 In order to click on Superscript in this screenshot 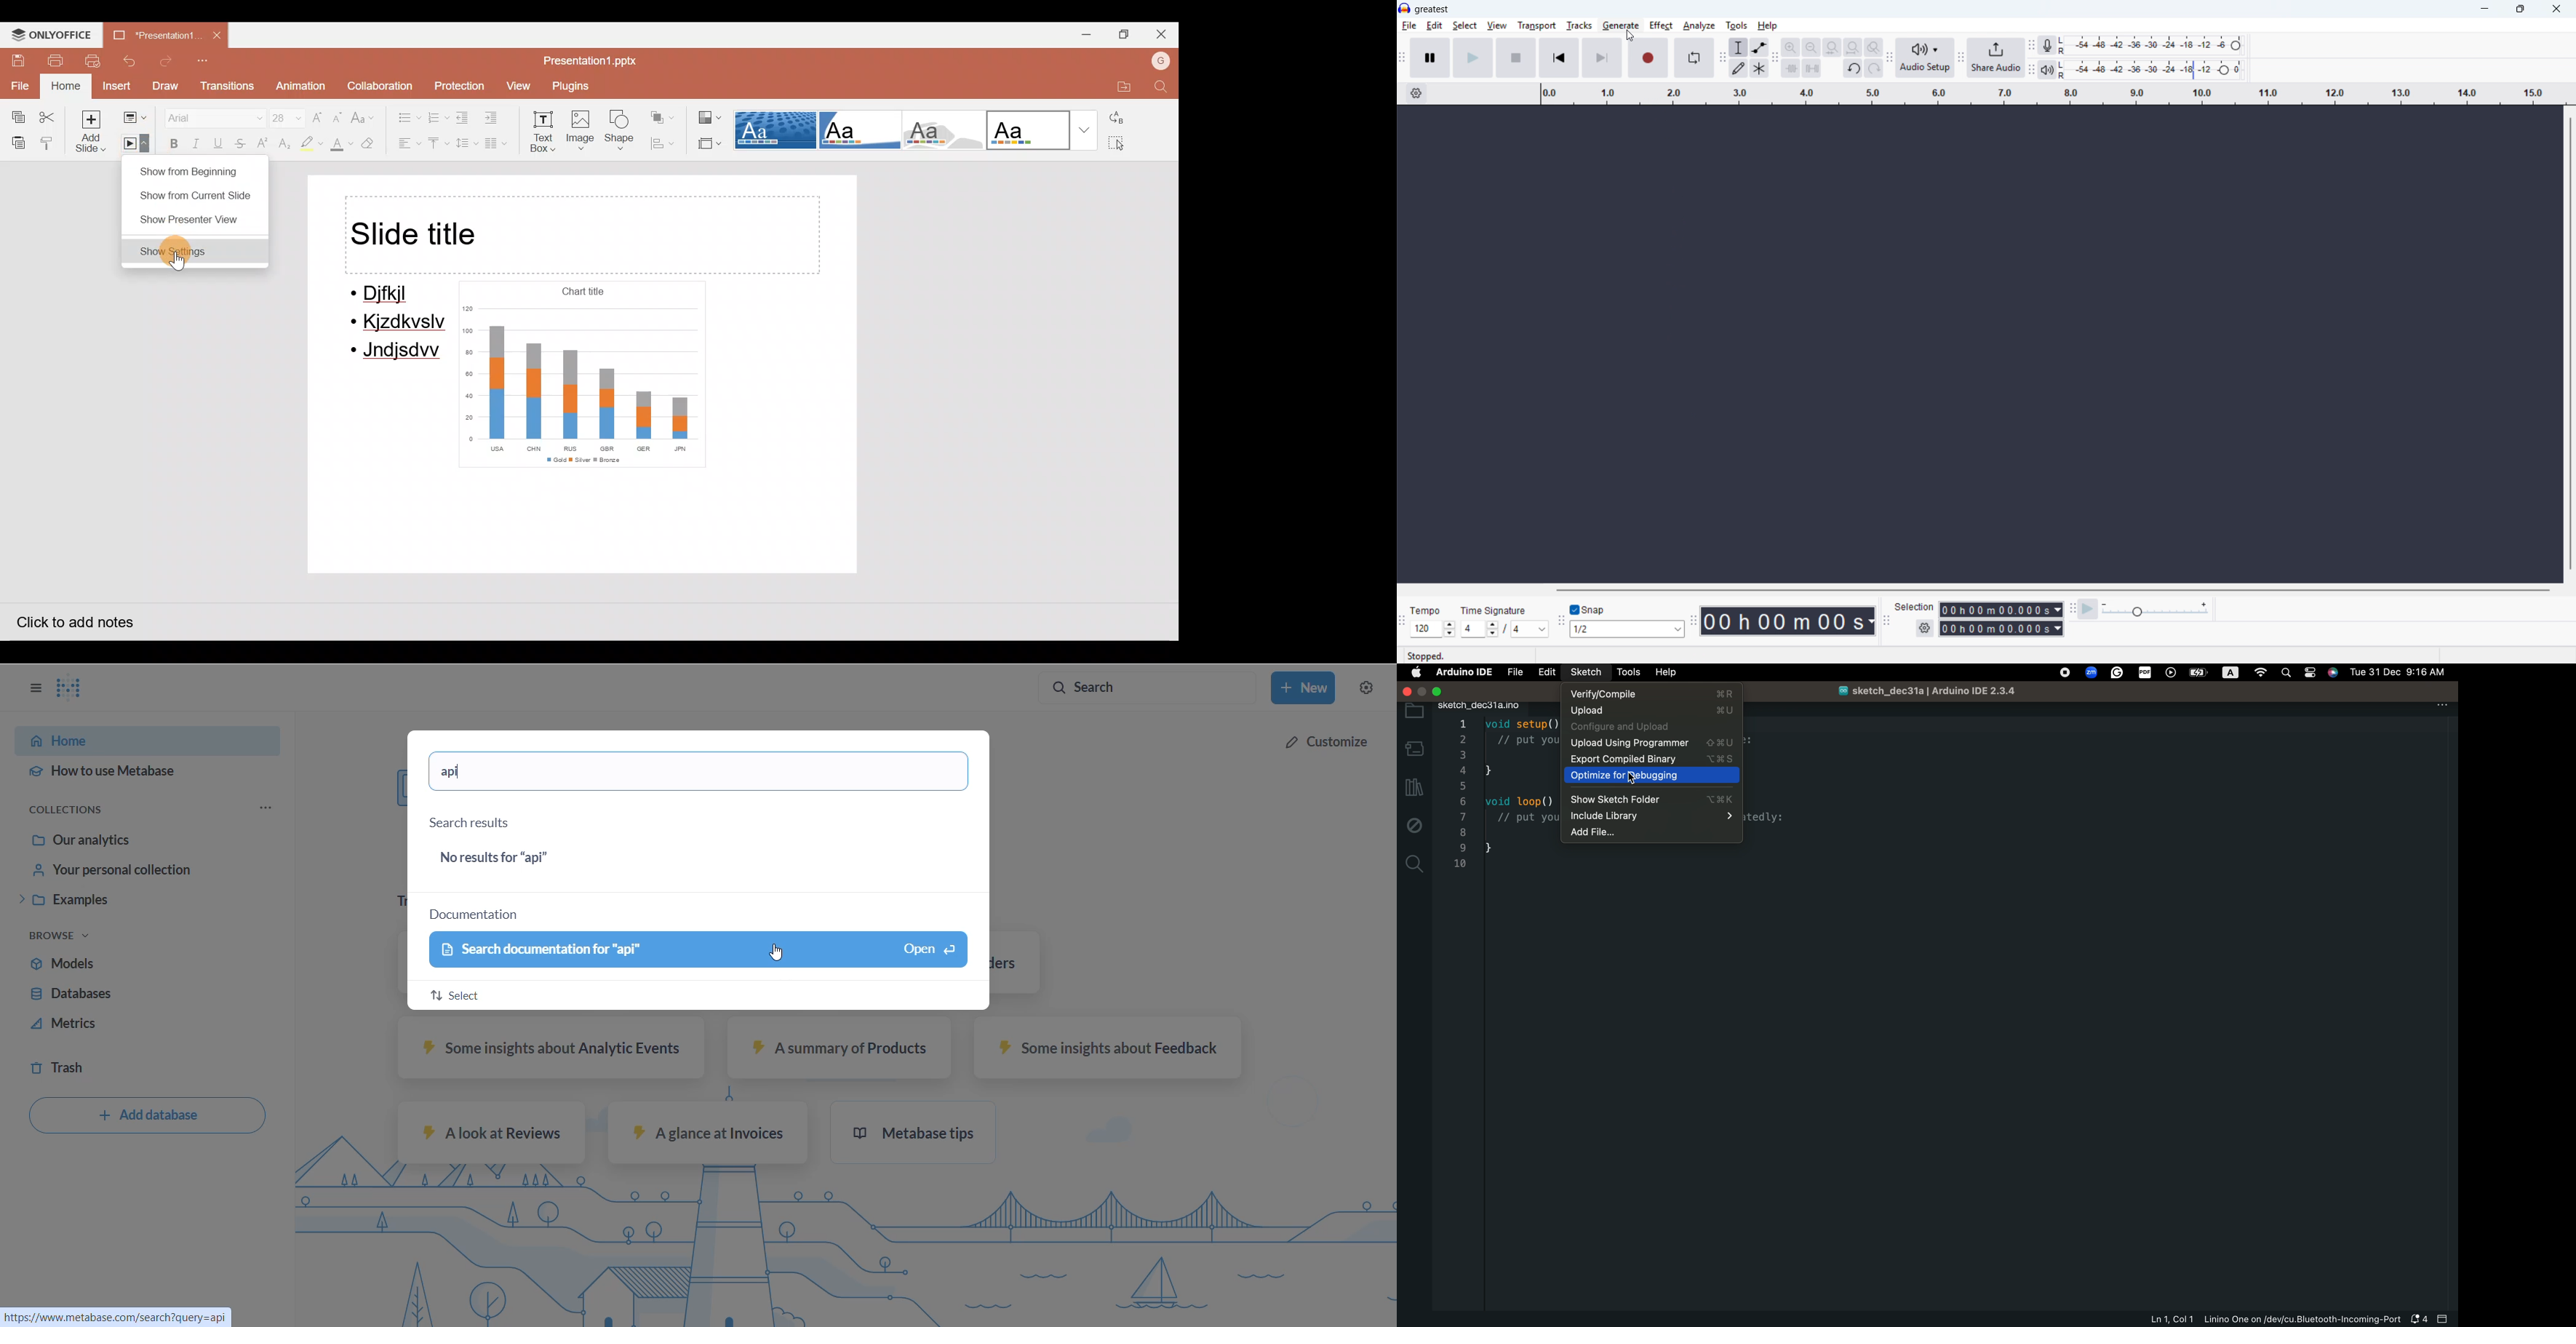, I will do `click(262, 144)`.